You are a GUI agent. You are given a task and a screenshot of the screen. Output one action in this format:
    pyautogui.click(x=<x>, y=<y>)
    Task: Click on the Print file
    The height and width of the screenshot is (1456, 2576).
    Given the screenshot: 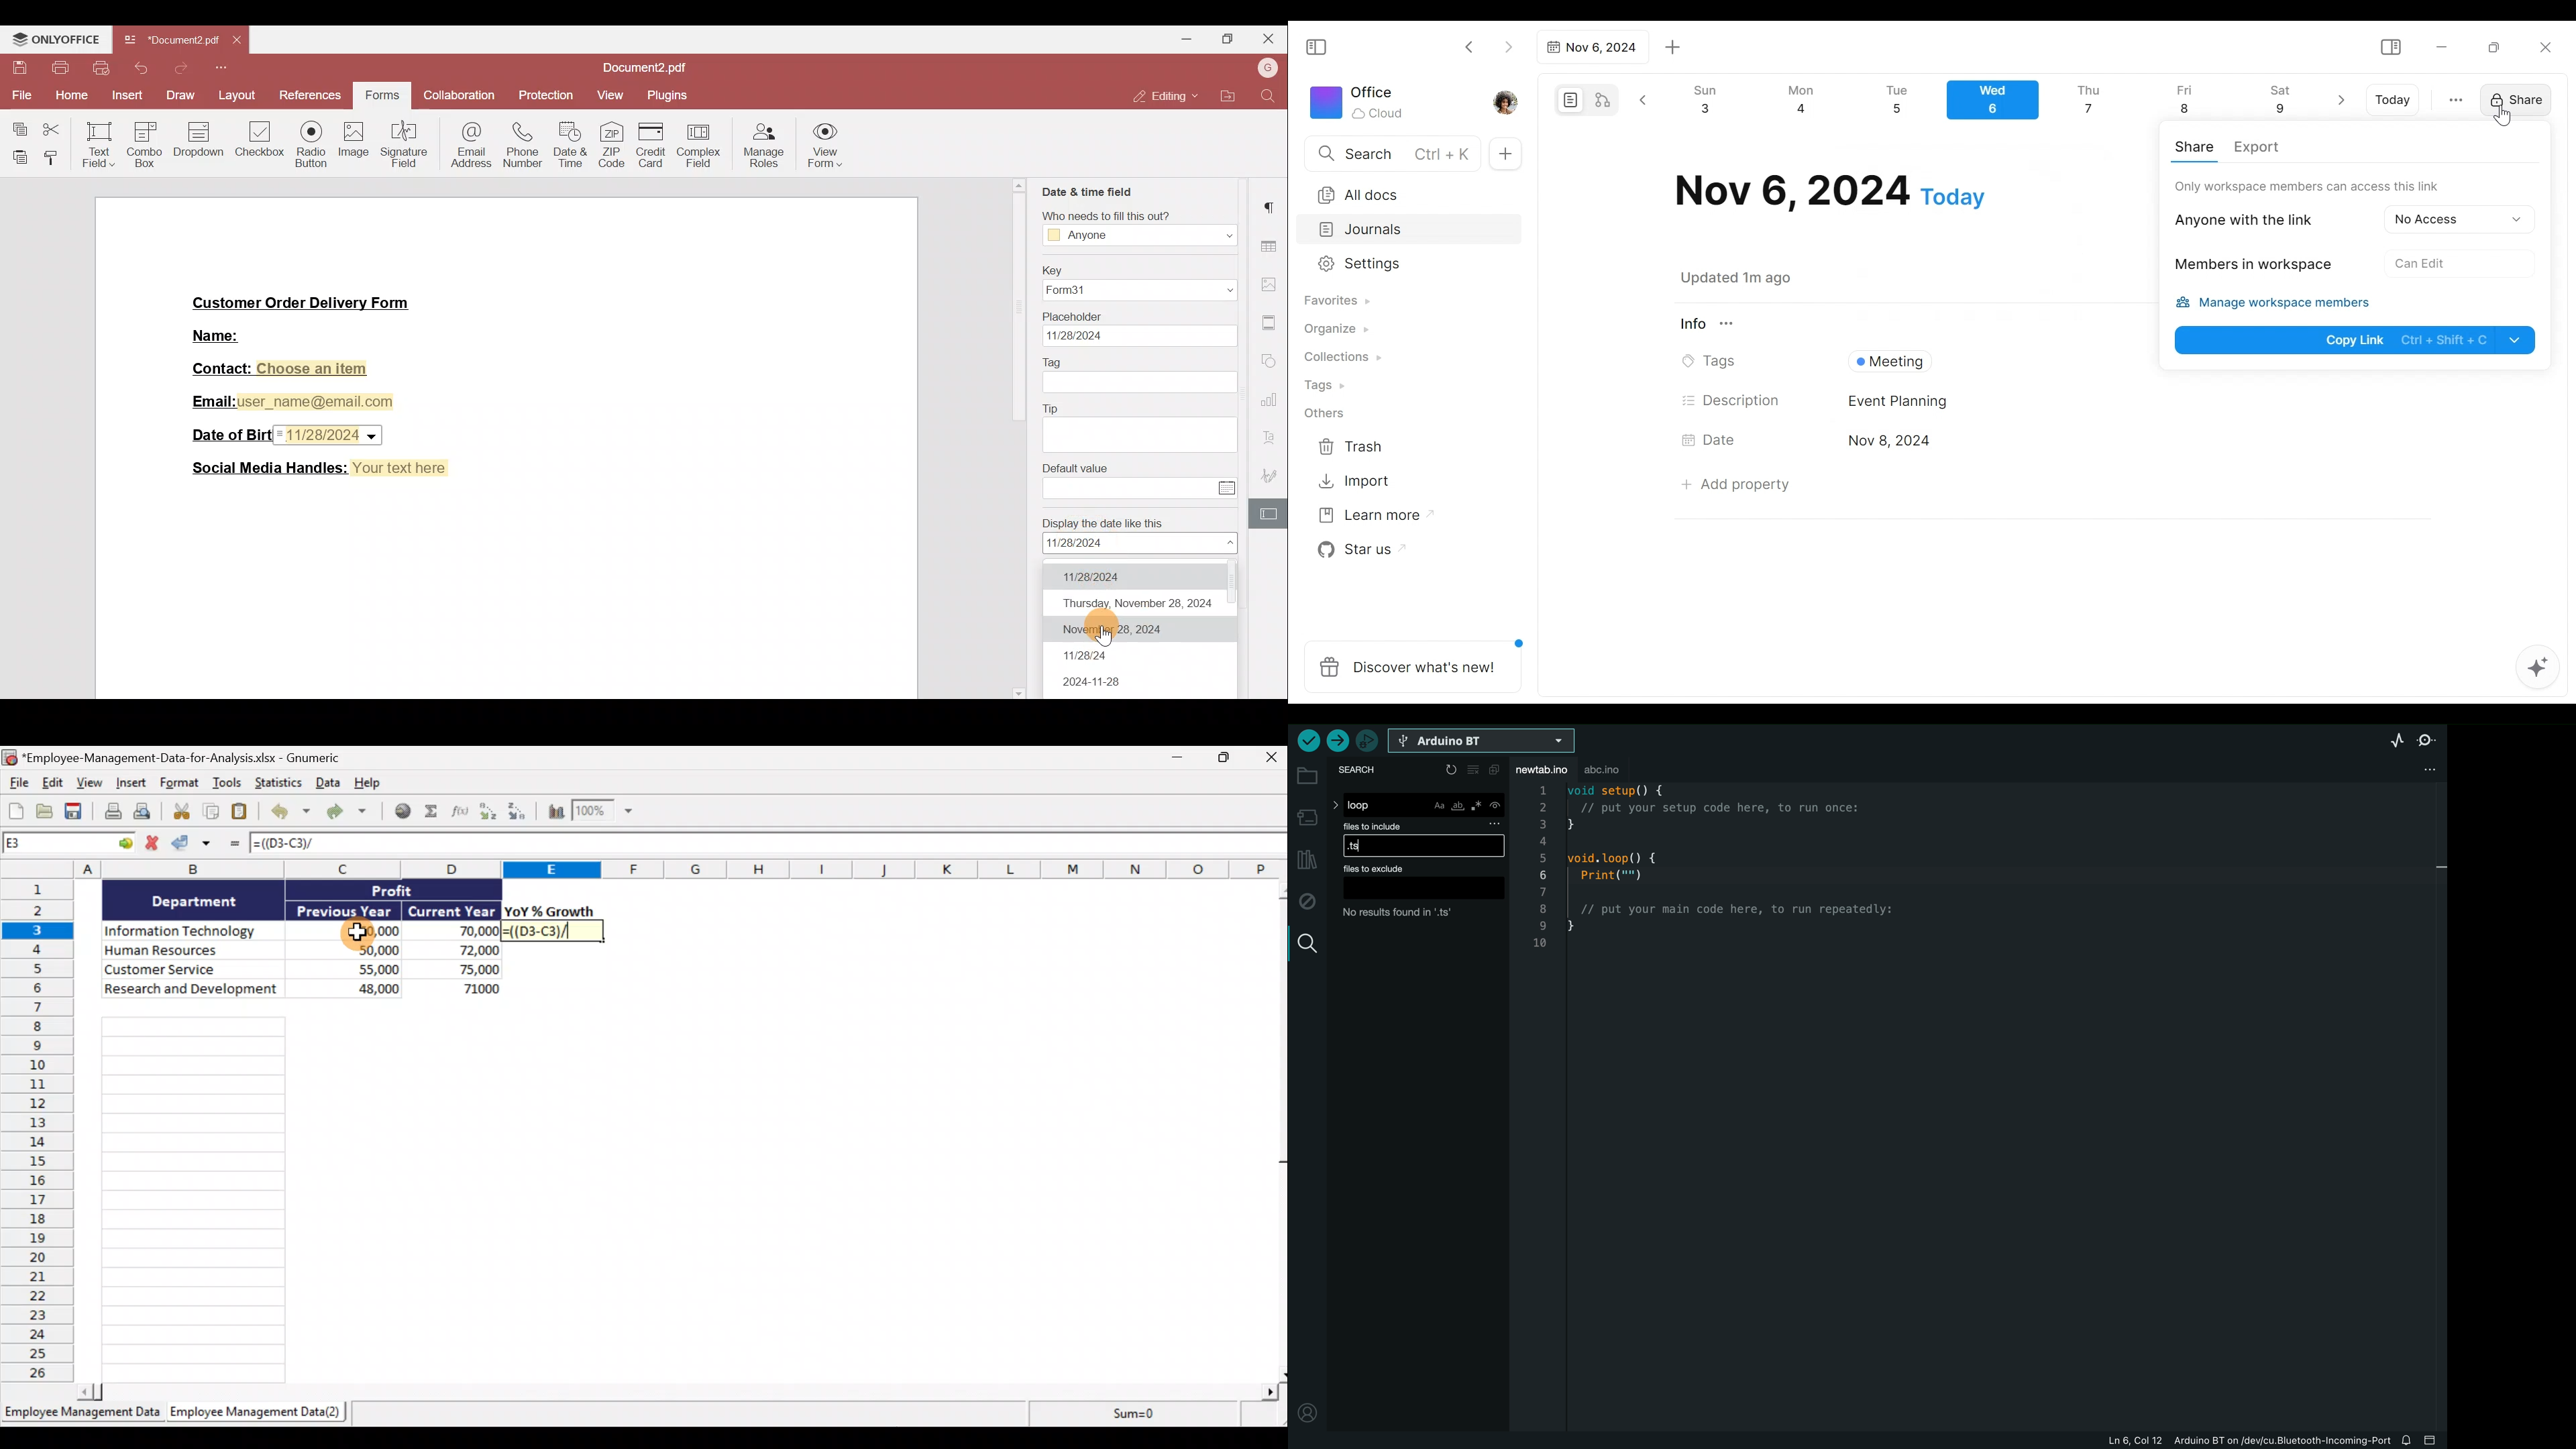 What is the action you would take?
    pyautogui.click(x=56, y=68)
    